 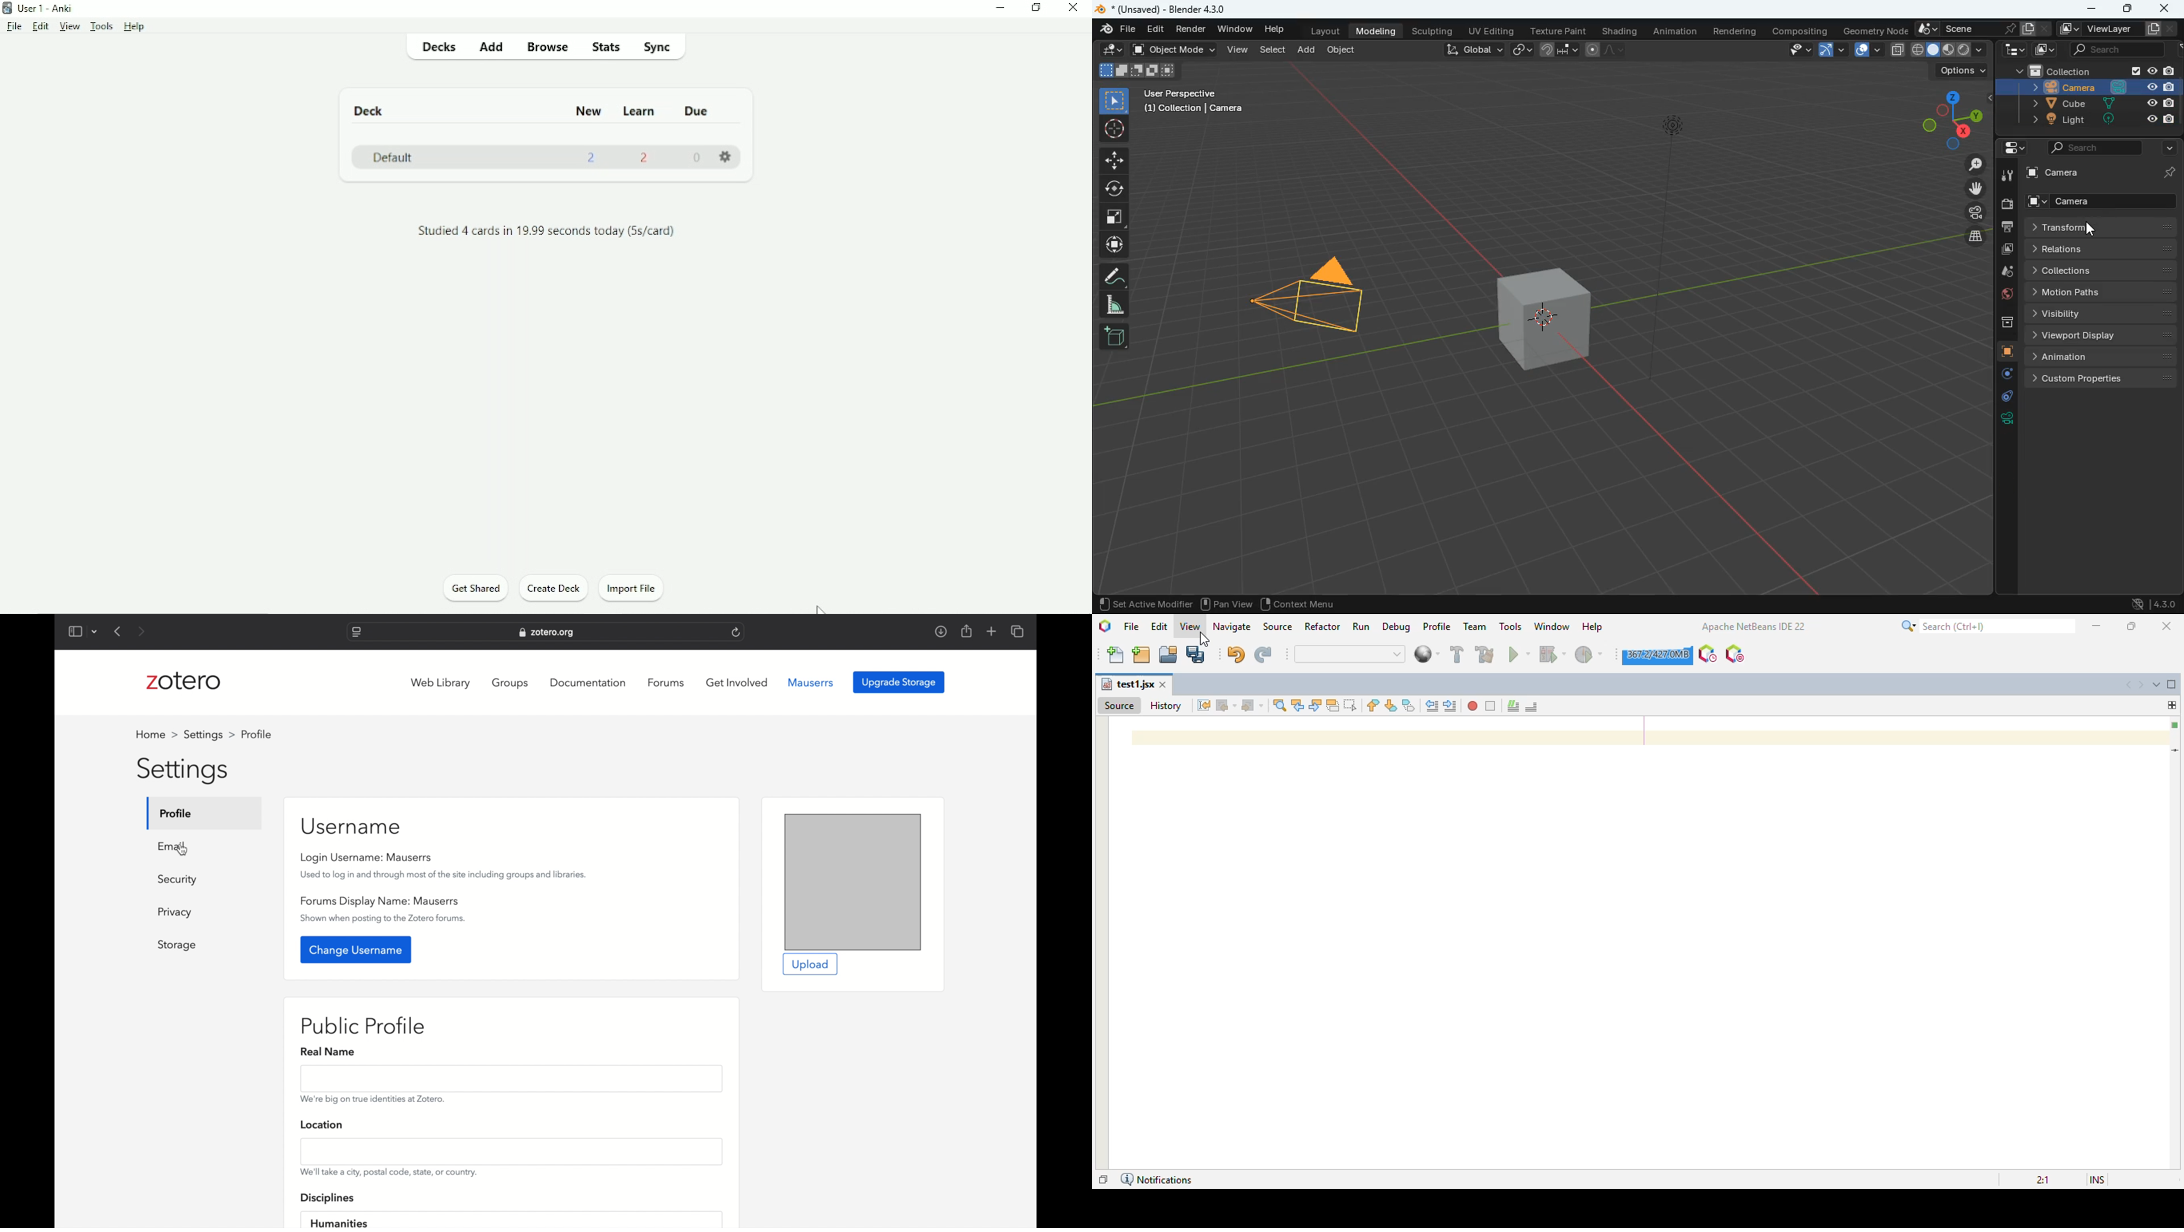 I want to click on transform, so click(x=2104, y=227).